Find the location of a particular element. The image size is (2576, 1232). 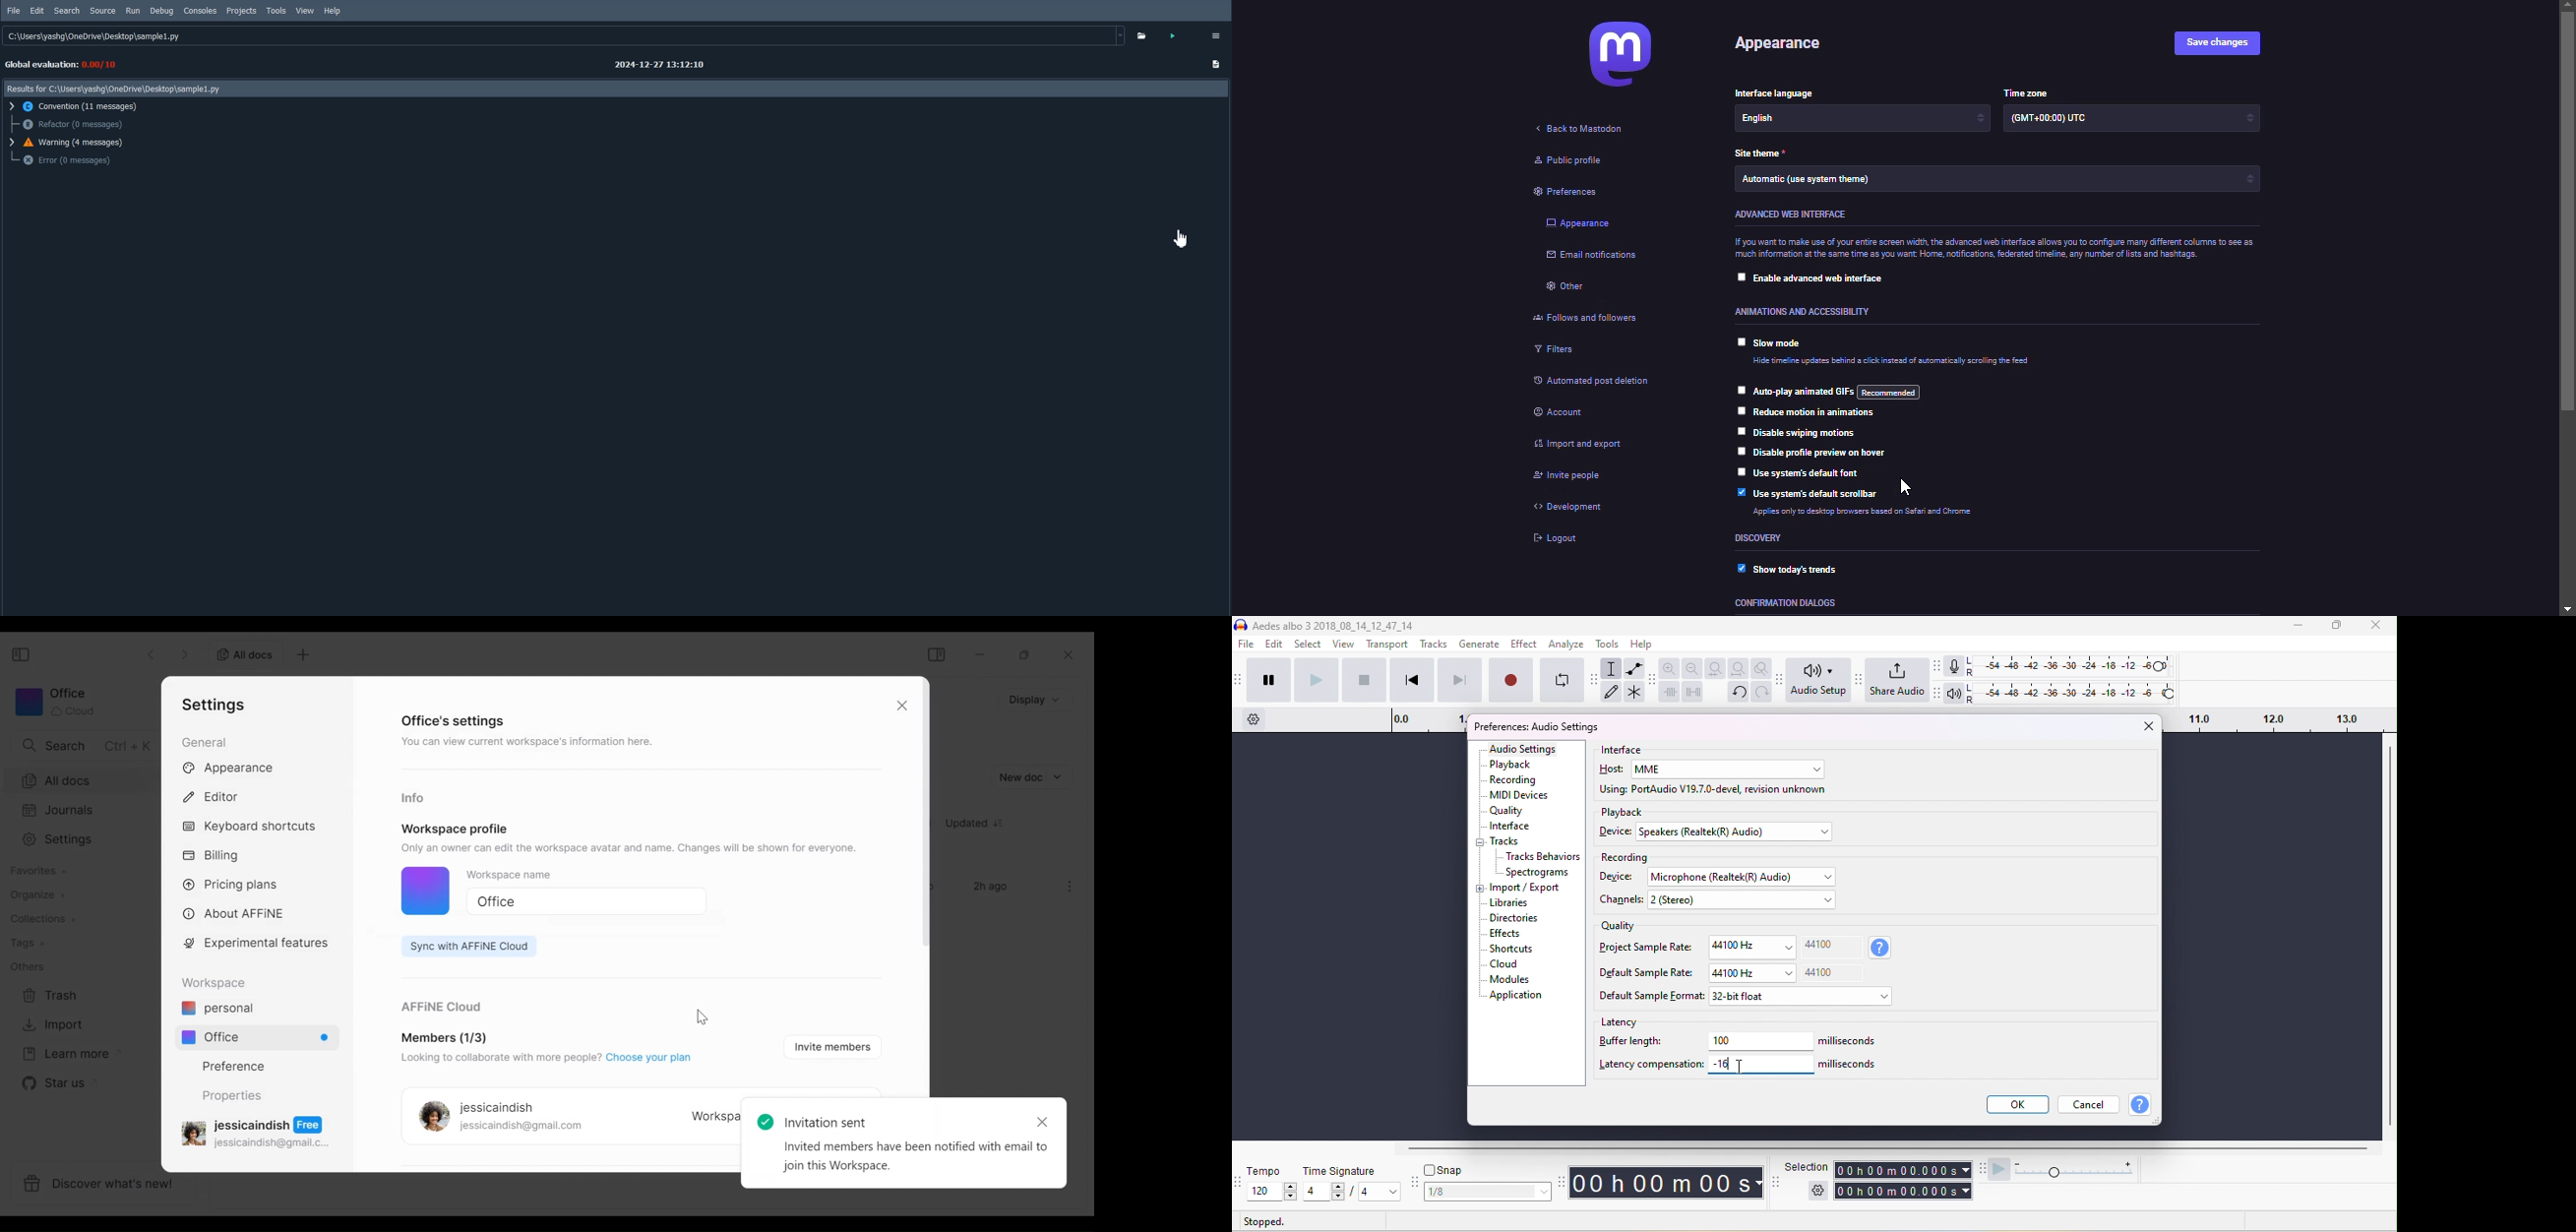

Audacity share audio toolbar is located at coordinates (1860, 680).